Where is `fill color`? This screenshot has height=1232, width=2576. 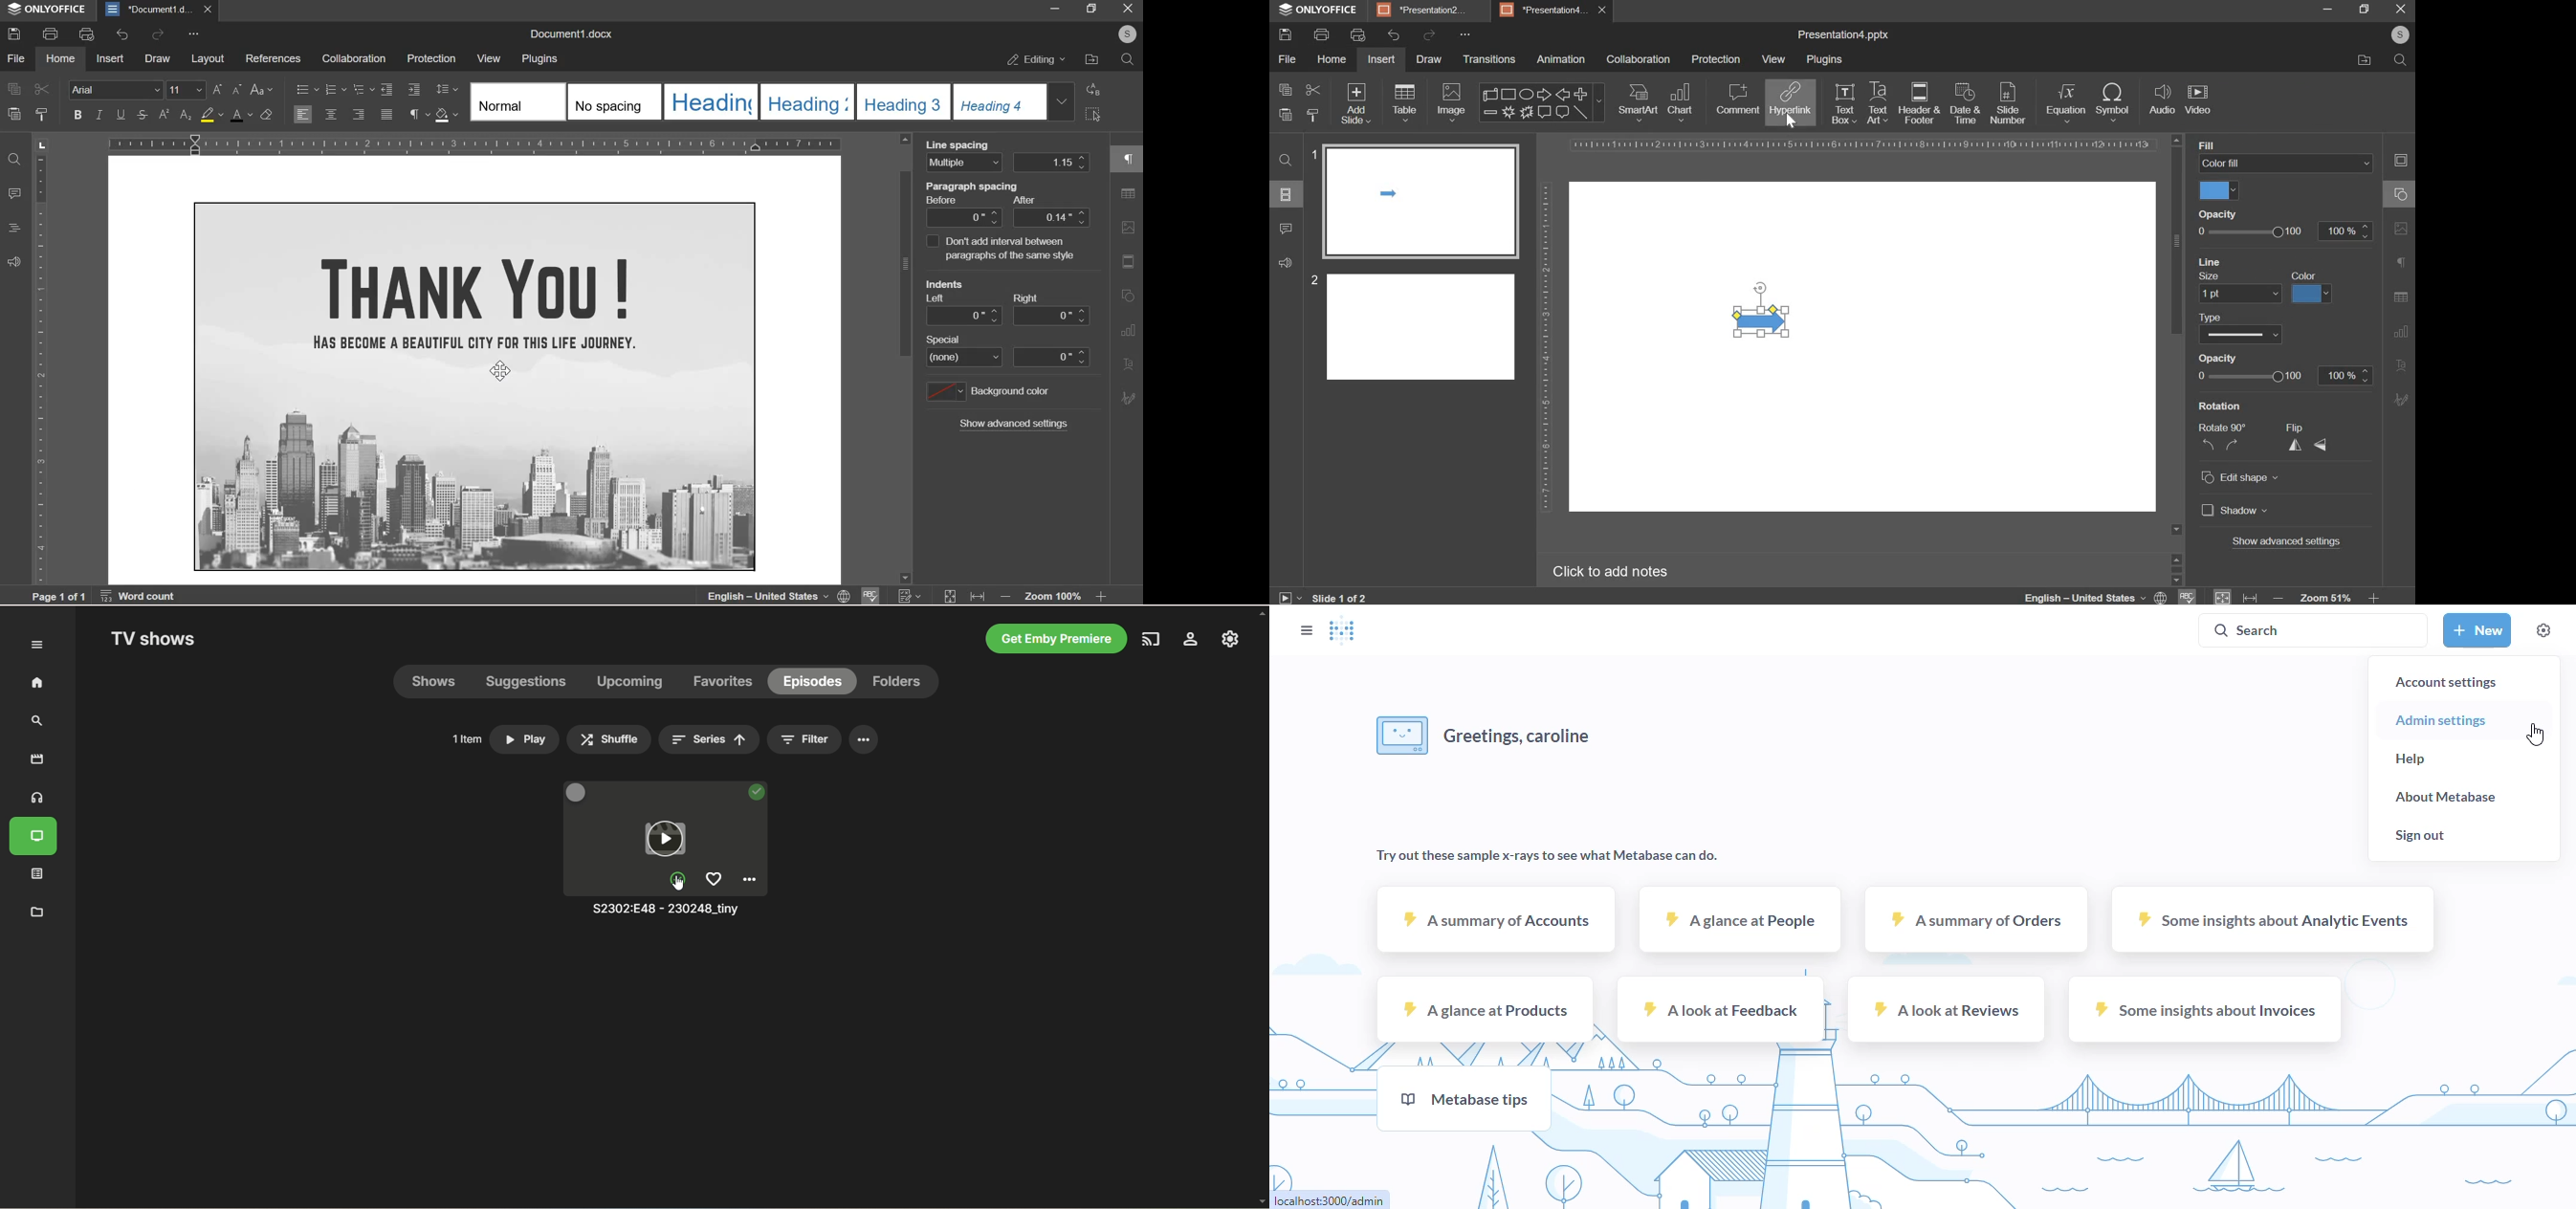
fill color is located at coordinates (212, 114).